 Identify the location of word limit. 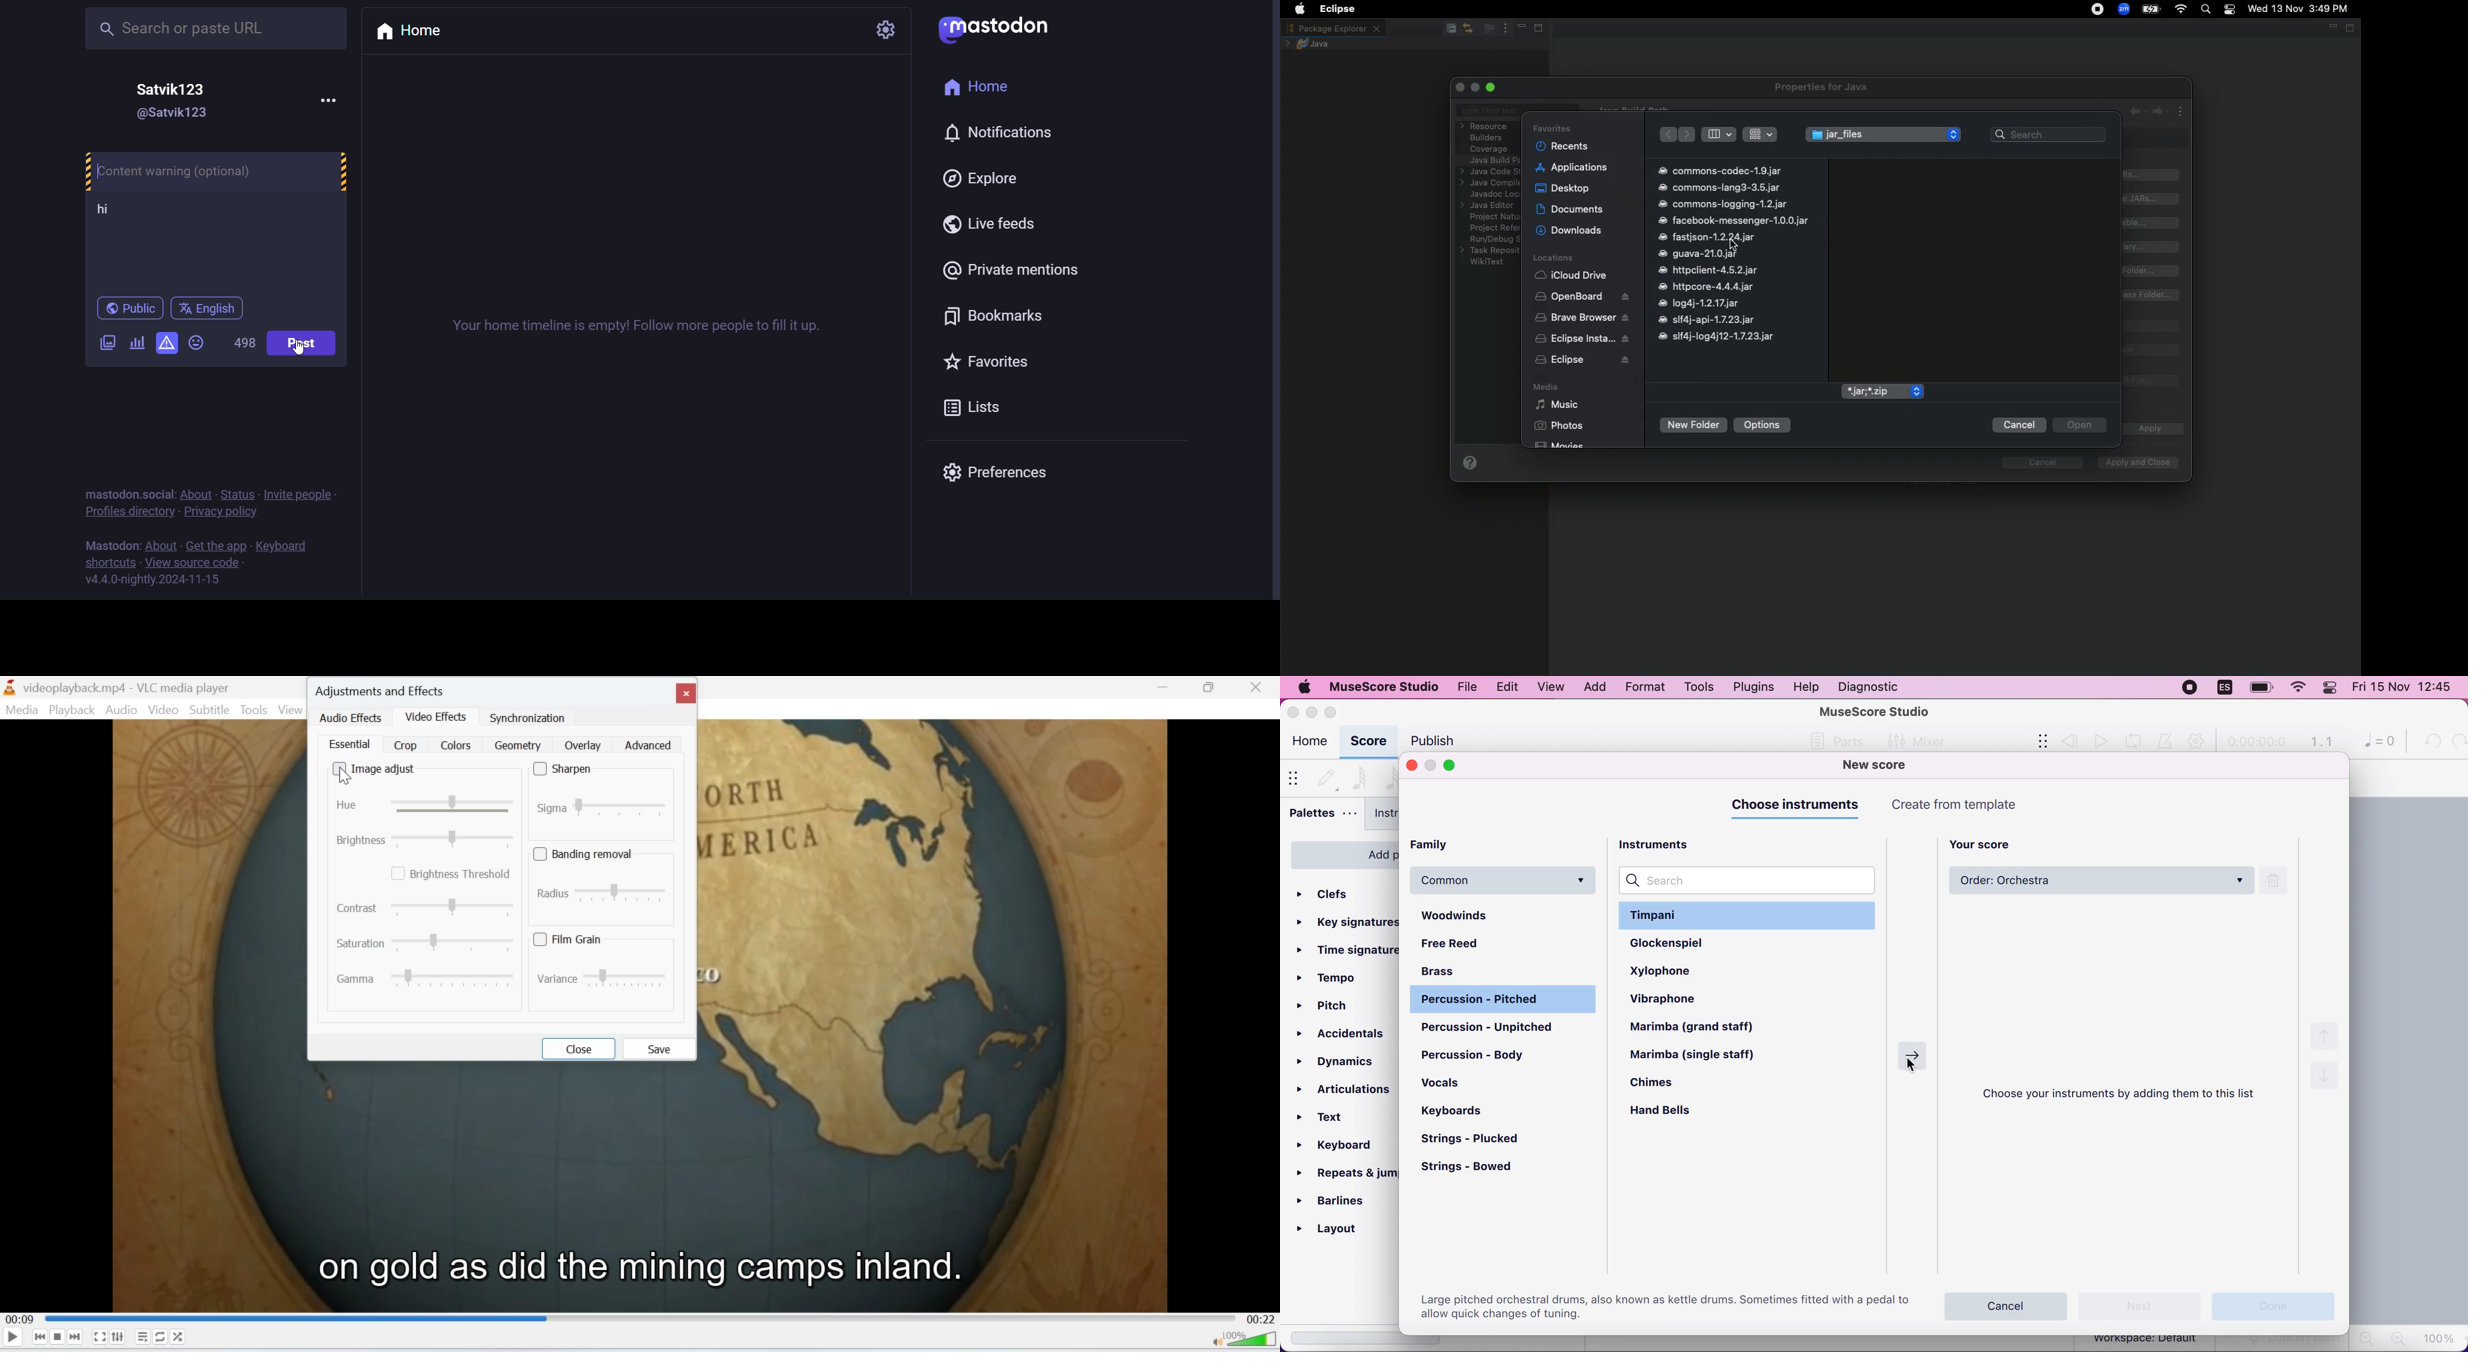
(247, 344).